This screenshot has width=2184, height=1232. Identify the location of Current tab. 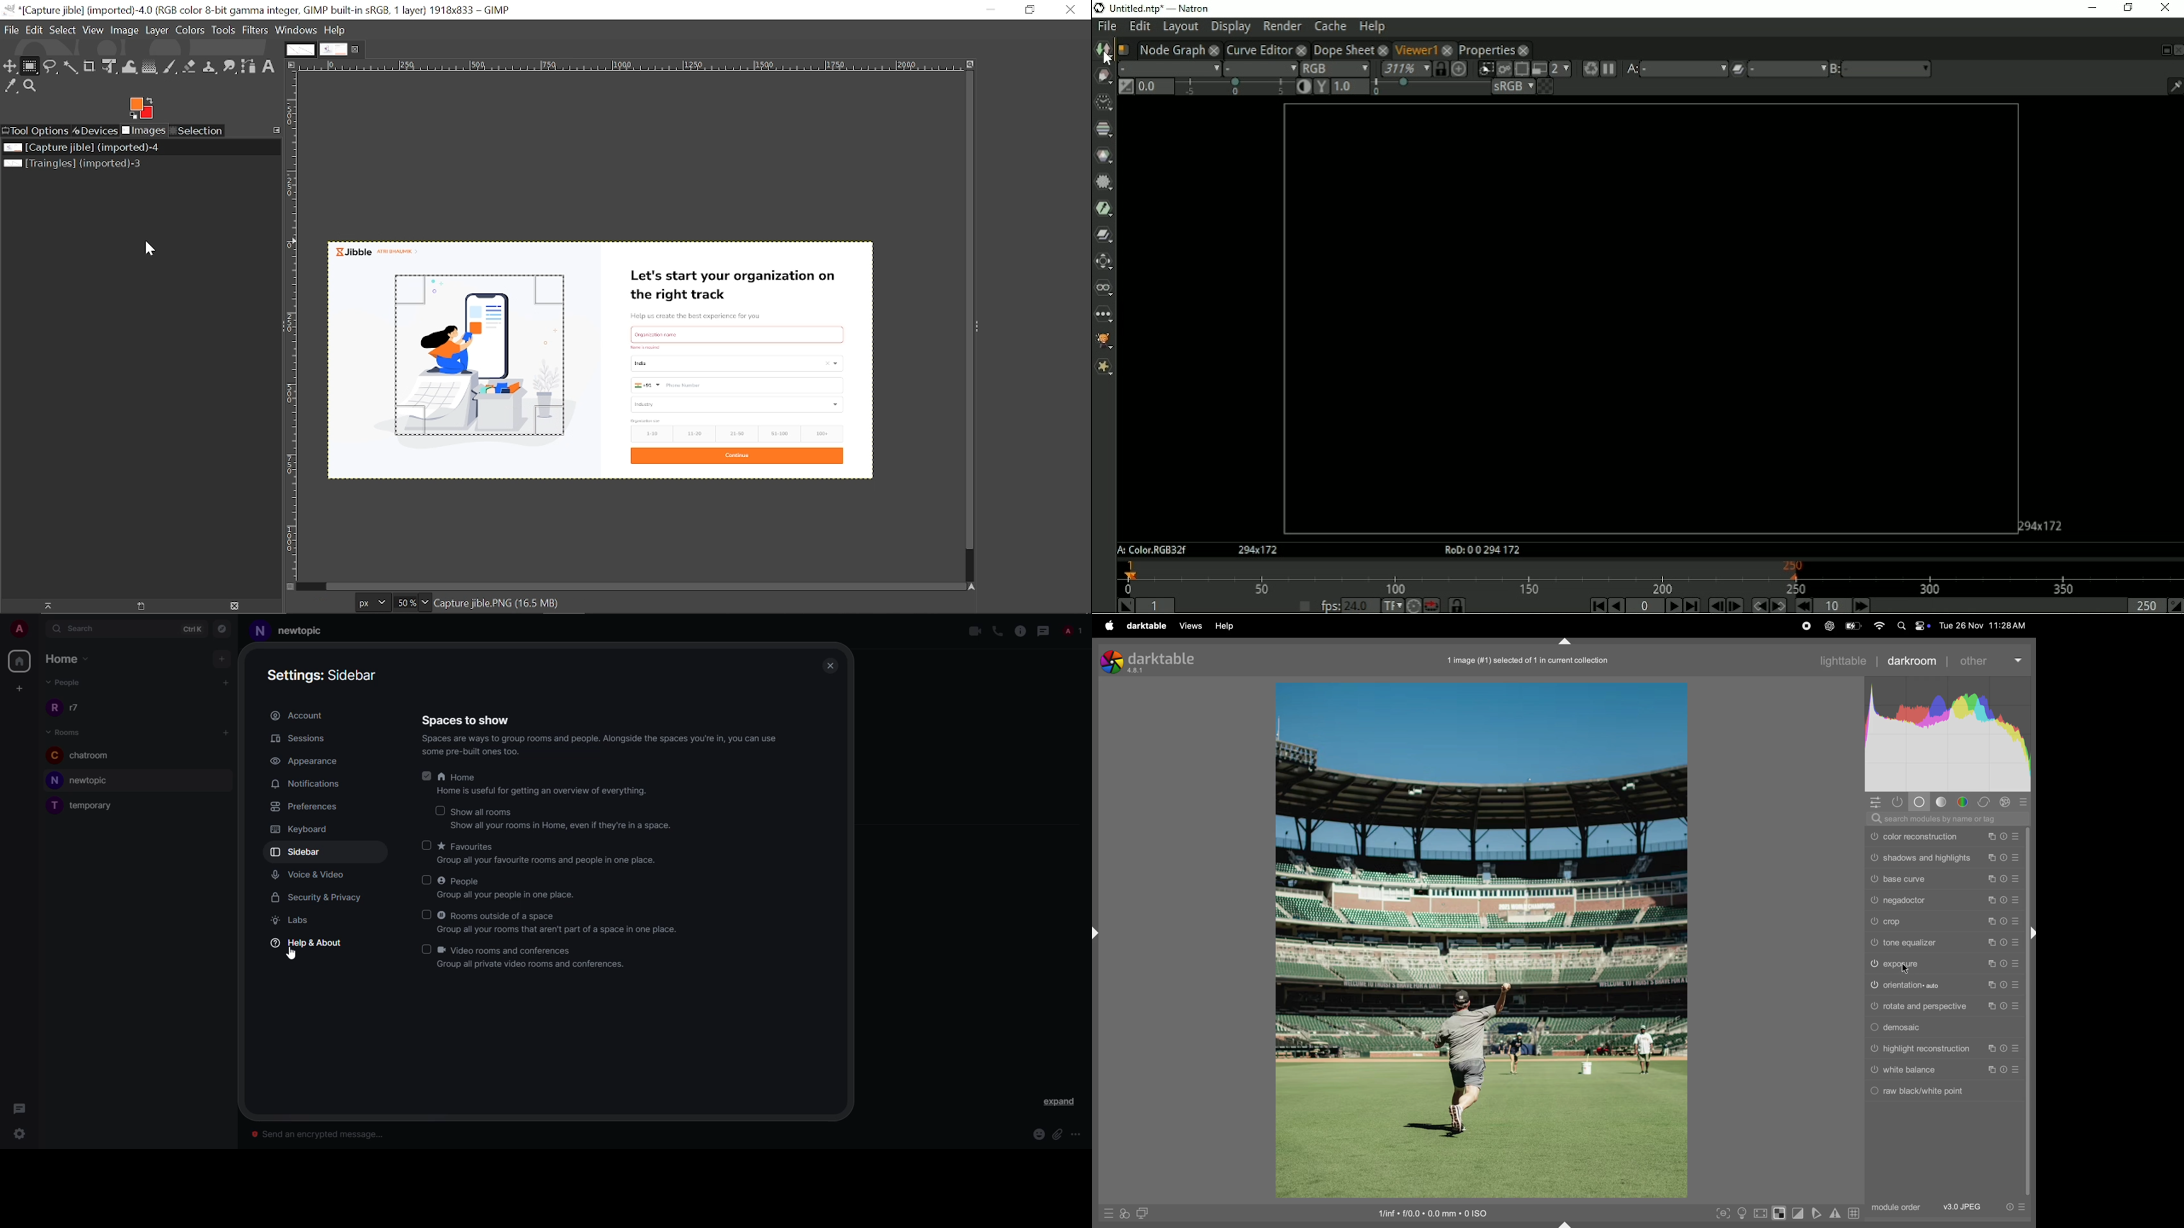
(334, 49).